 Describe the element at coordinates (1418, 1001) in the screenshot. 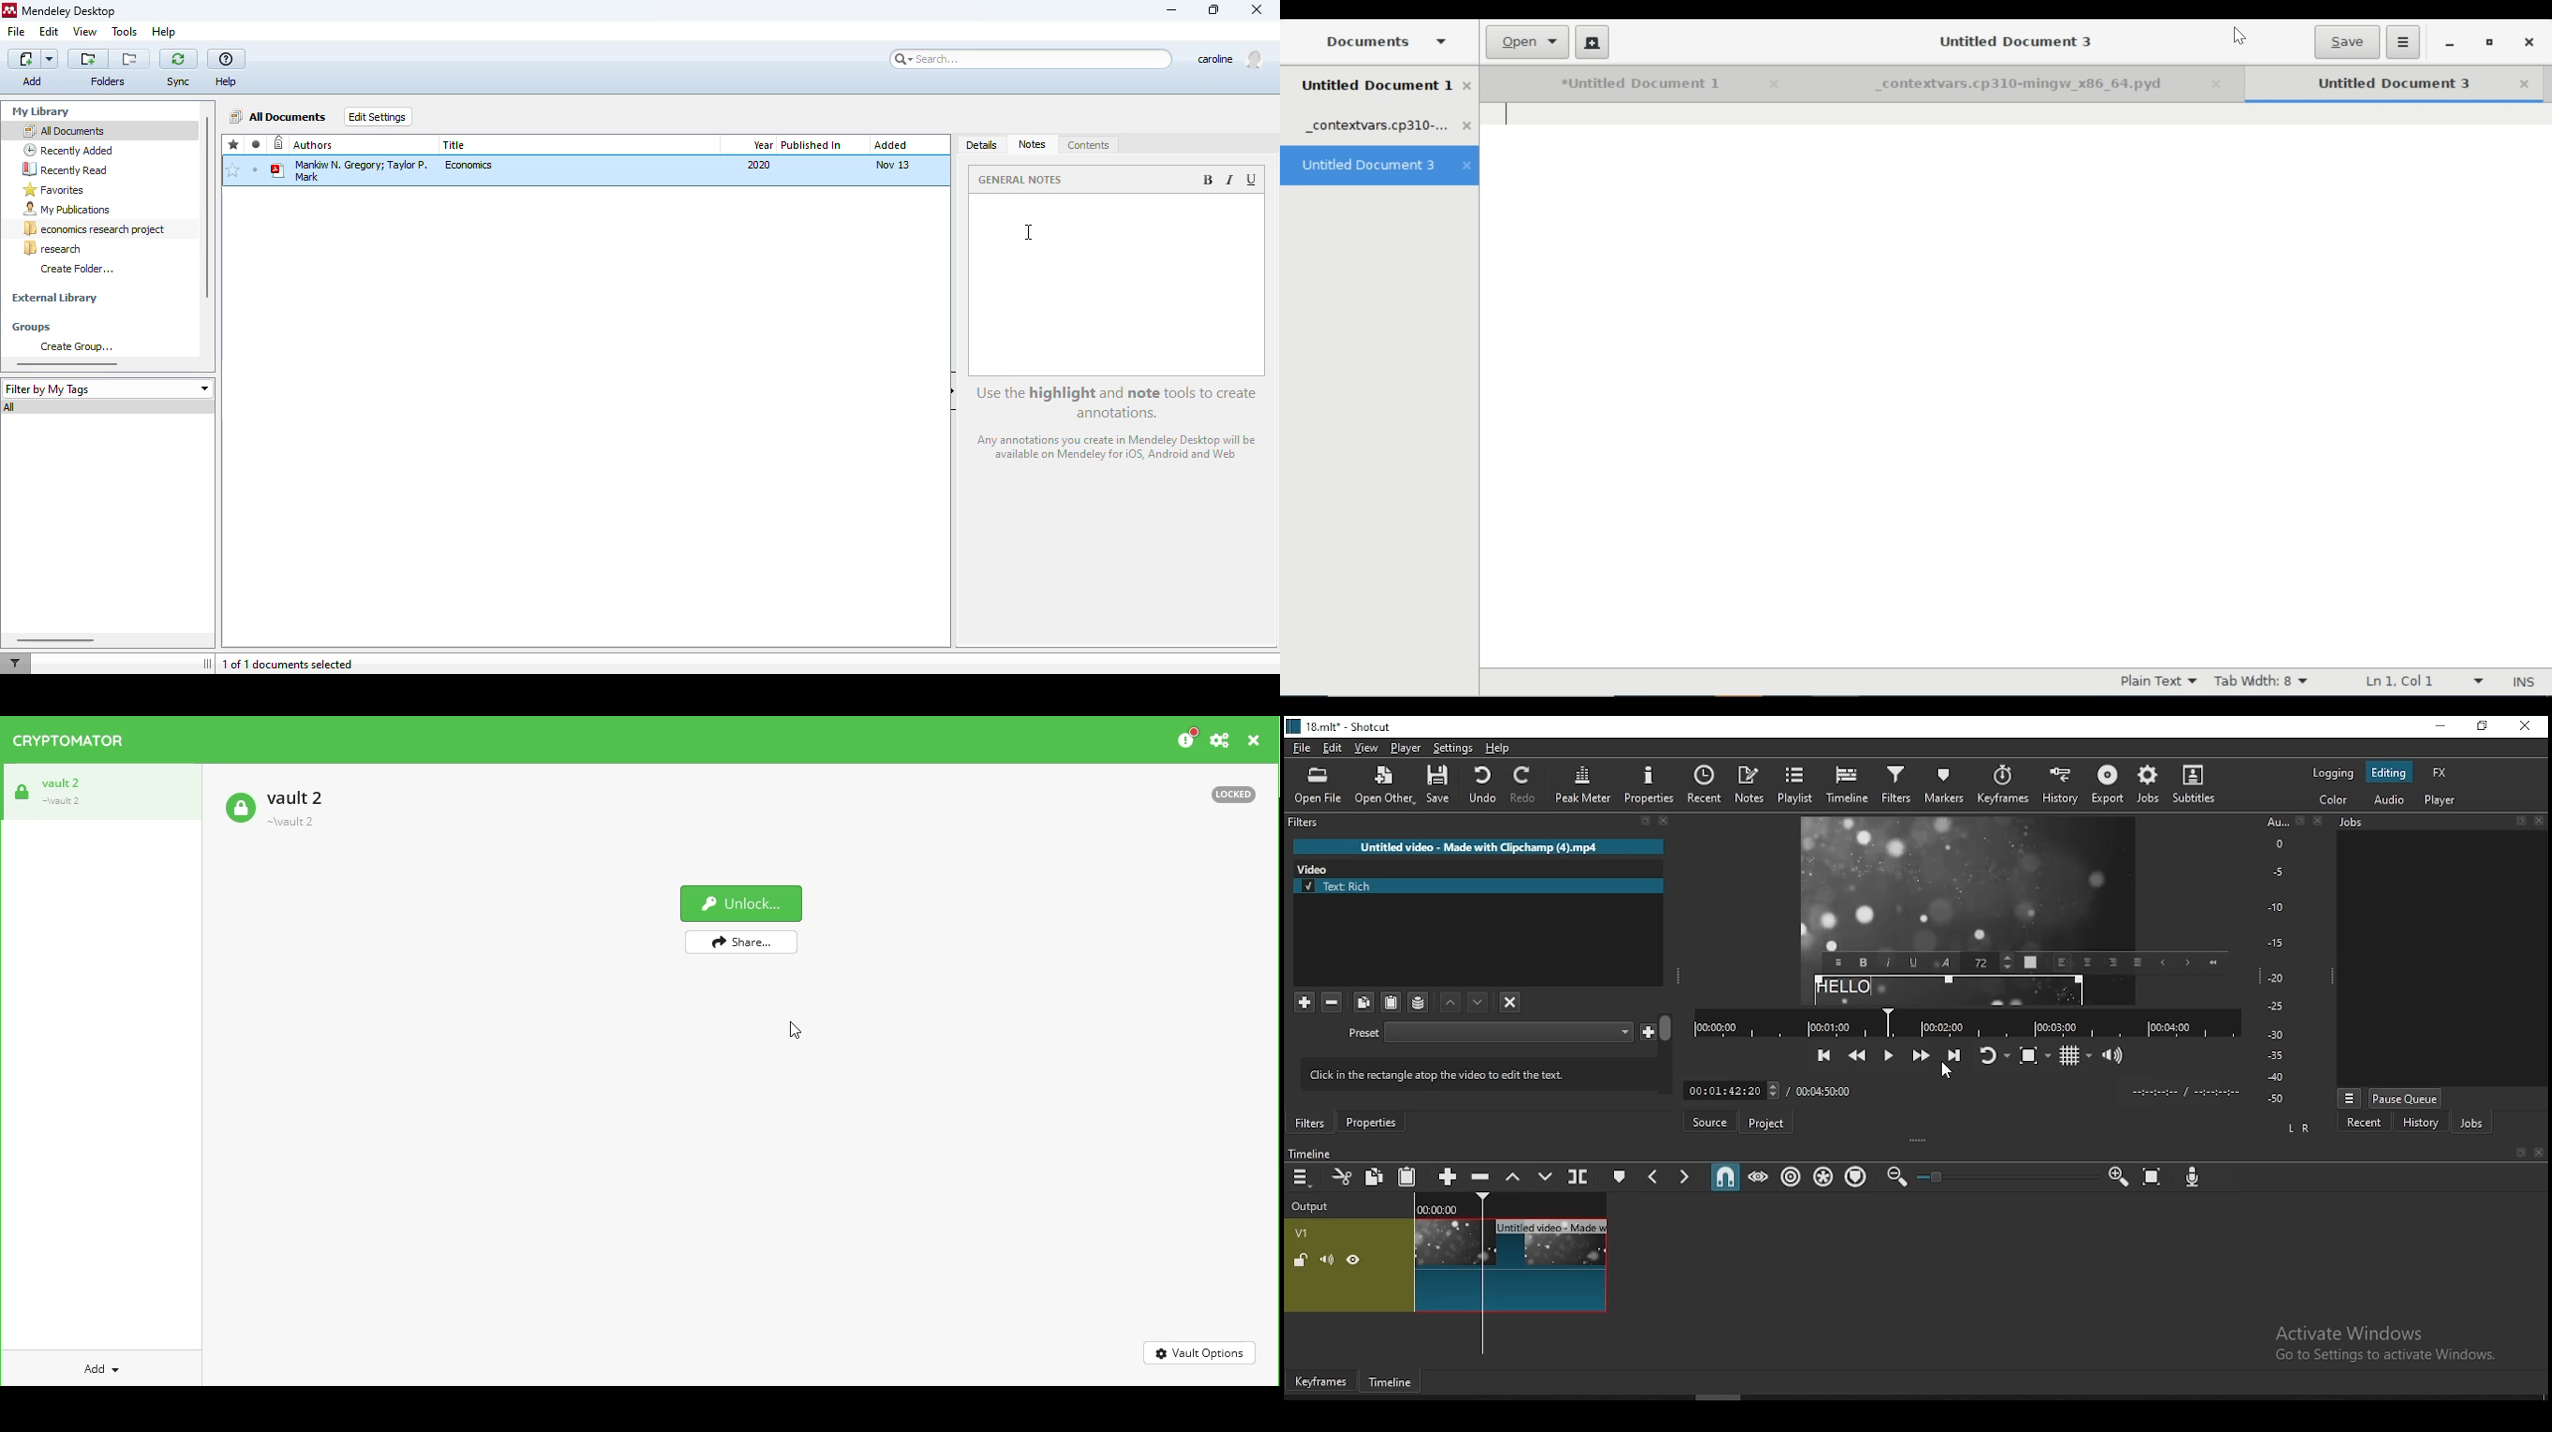

I see `save filter sets` at that location.